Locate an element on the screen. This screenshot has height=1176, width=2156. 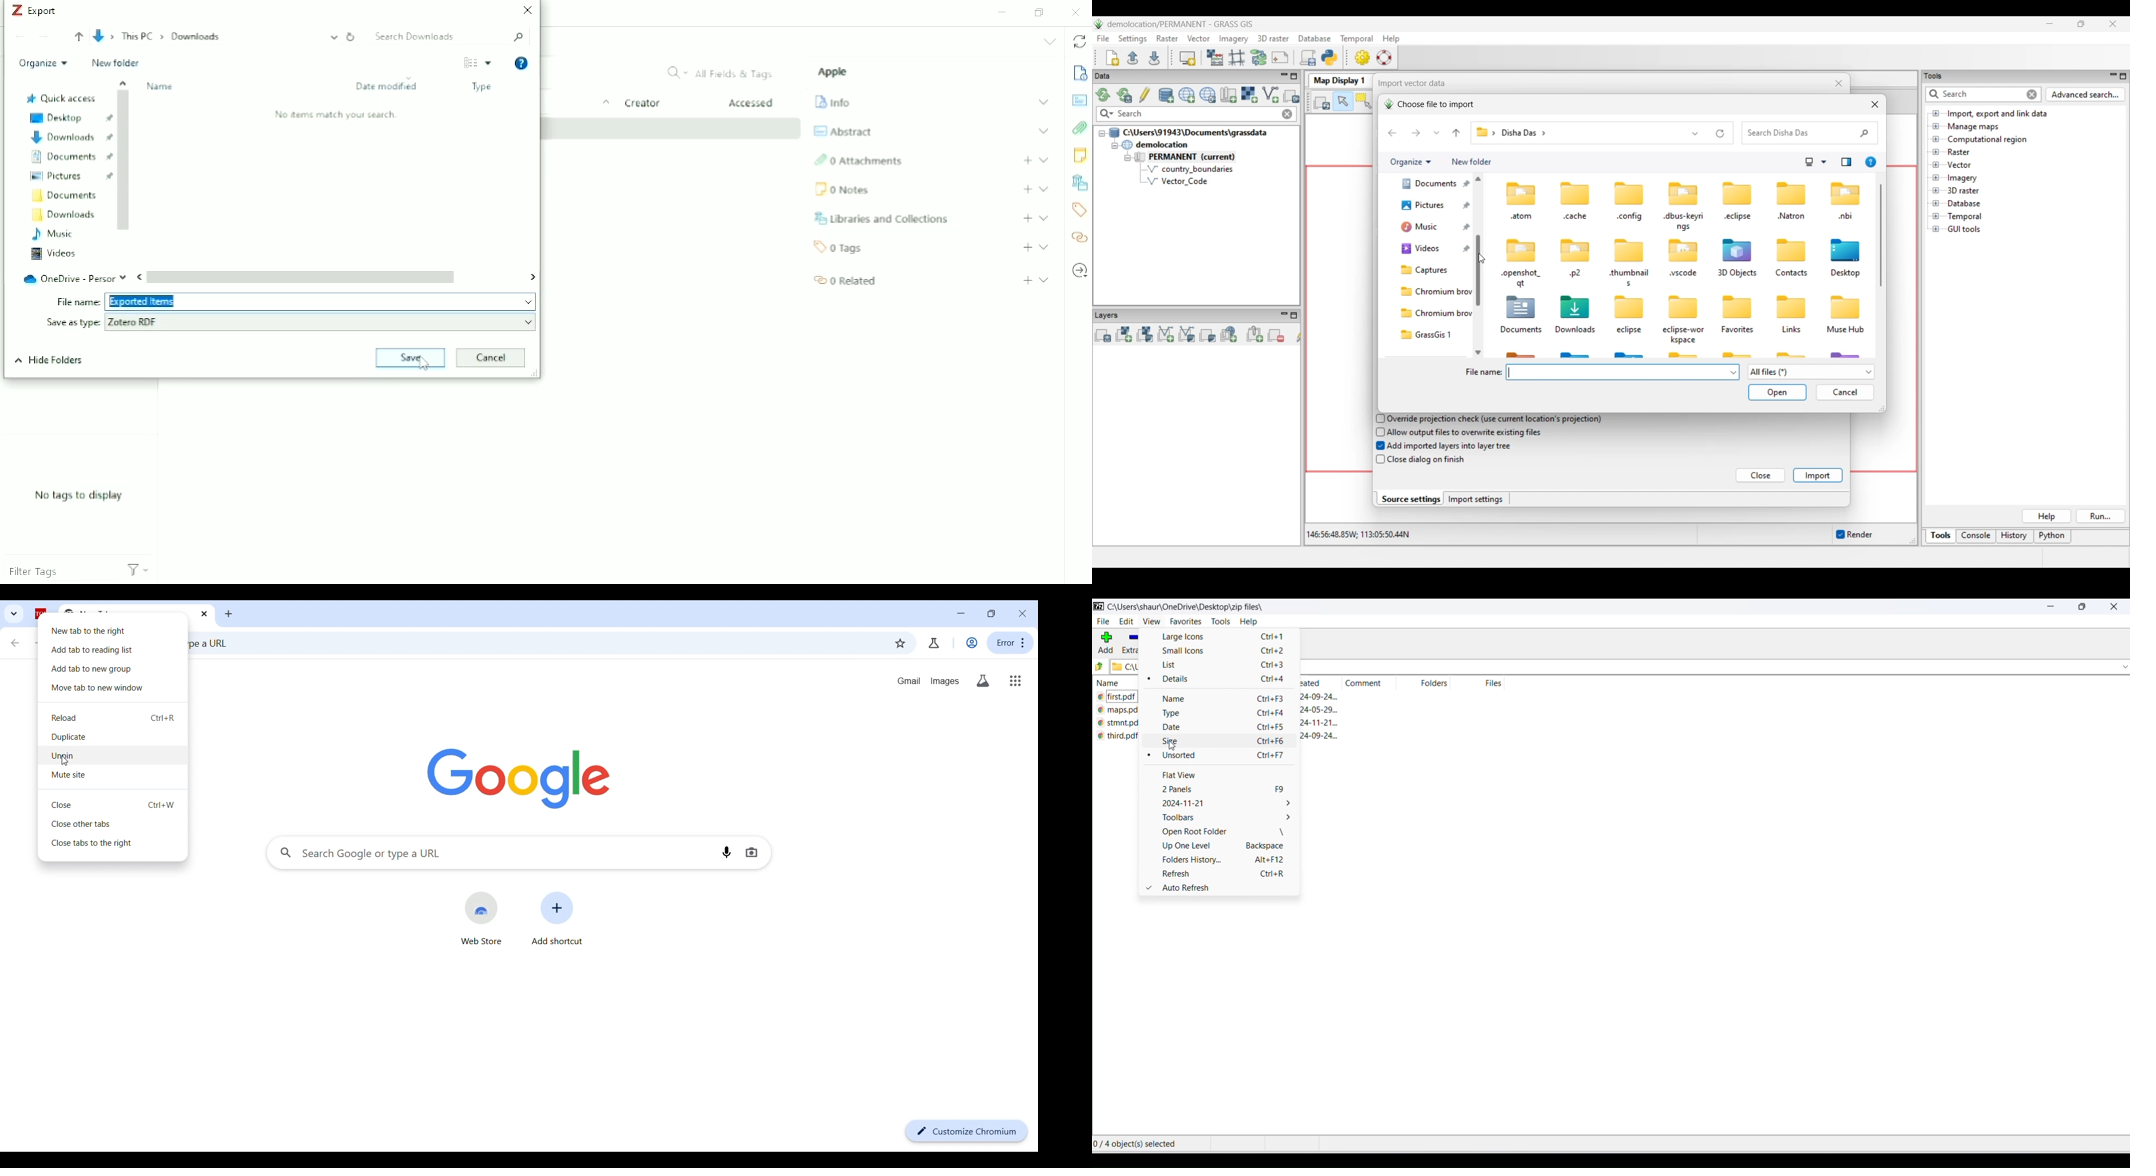
creation date is located at coordinates (1321, 722).